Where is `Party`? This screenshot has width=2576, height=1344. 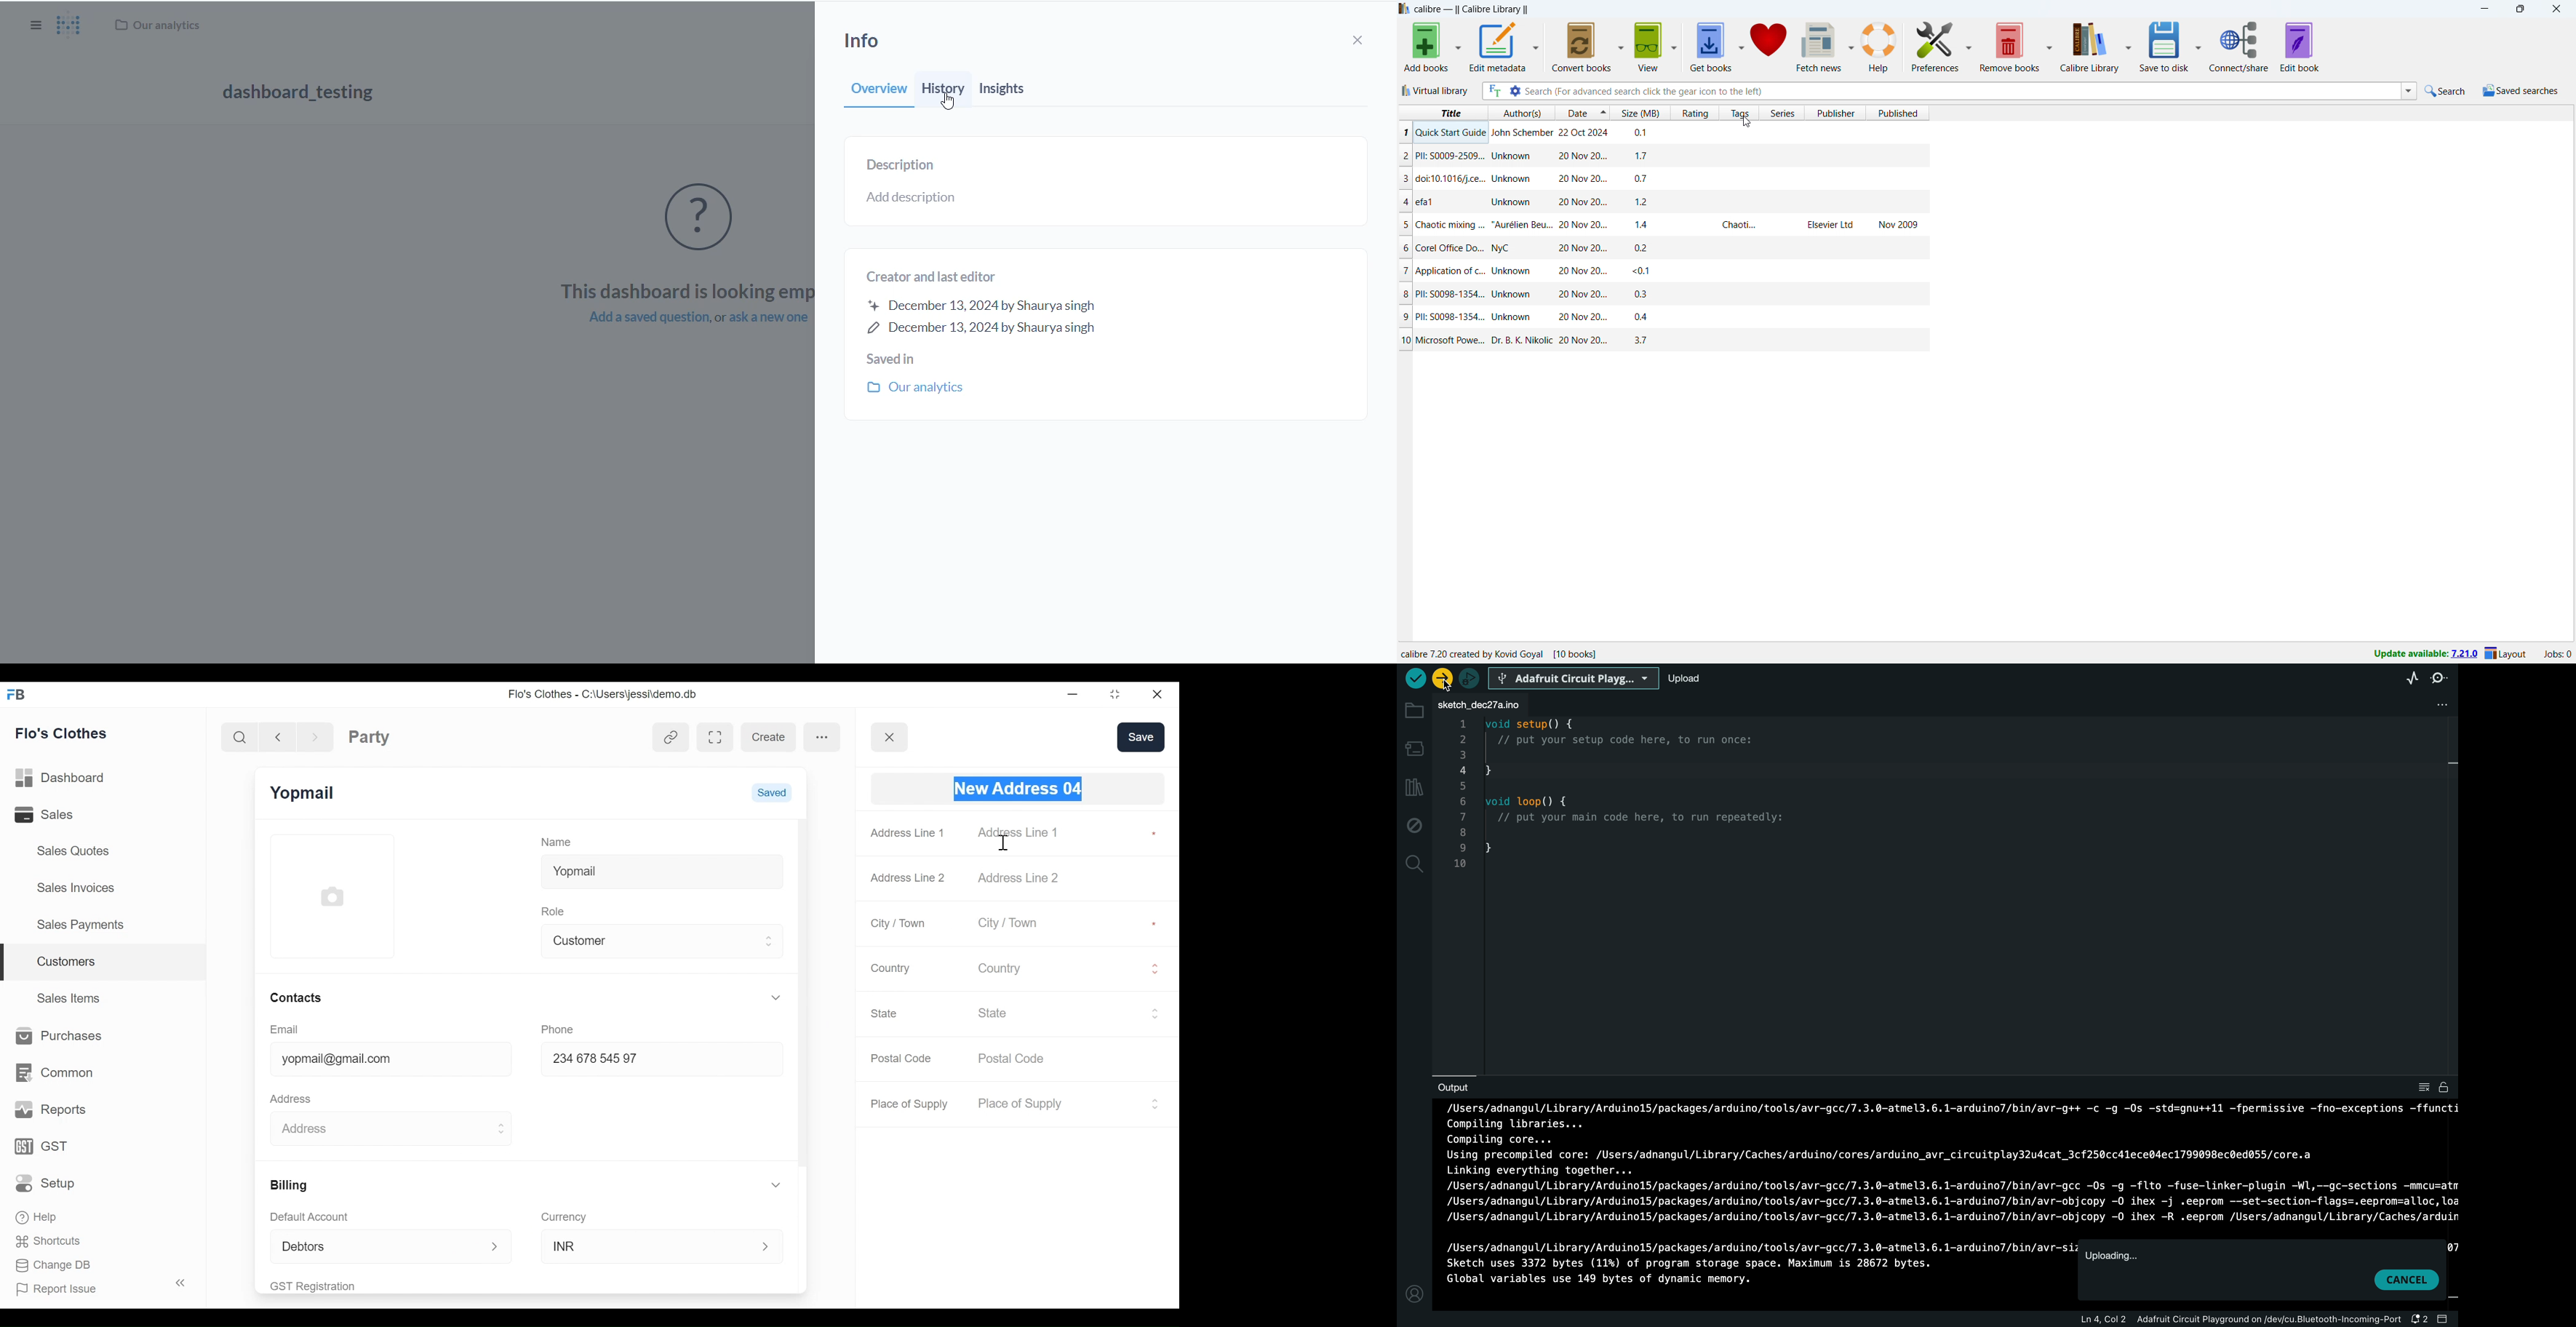 Party is located at coordinates (369, 737).